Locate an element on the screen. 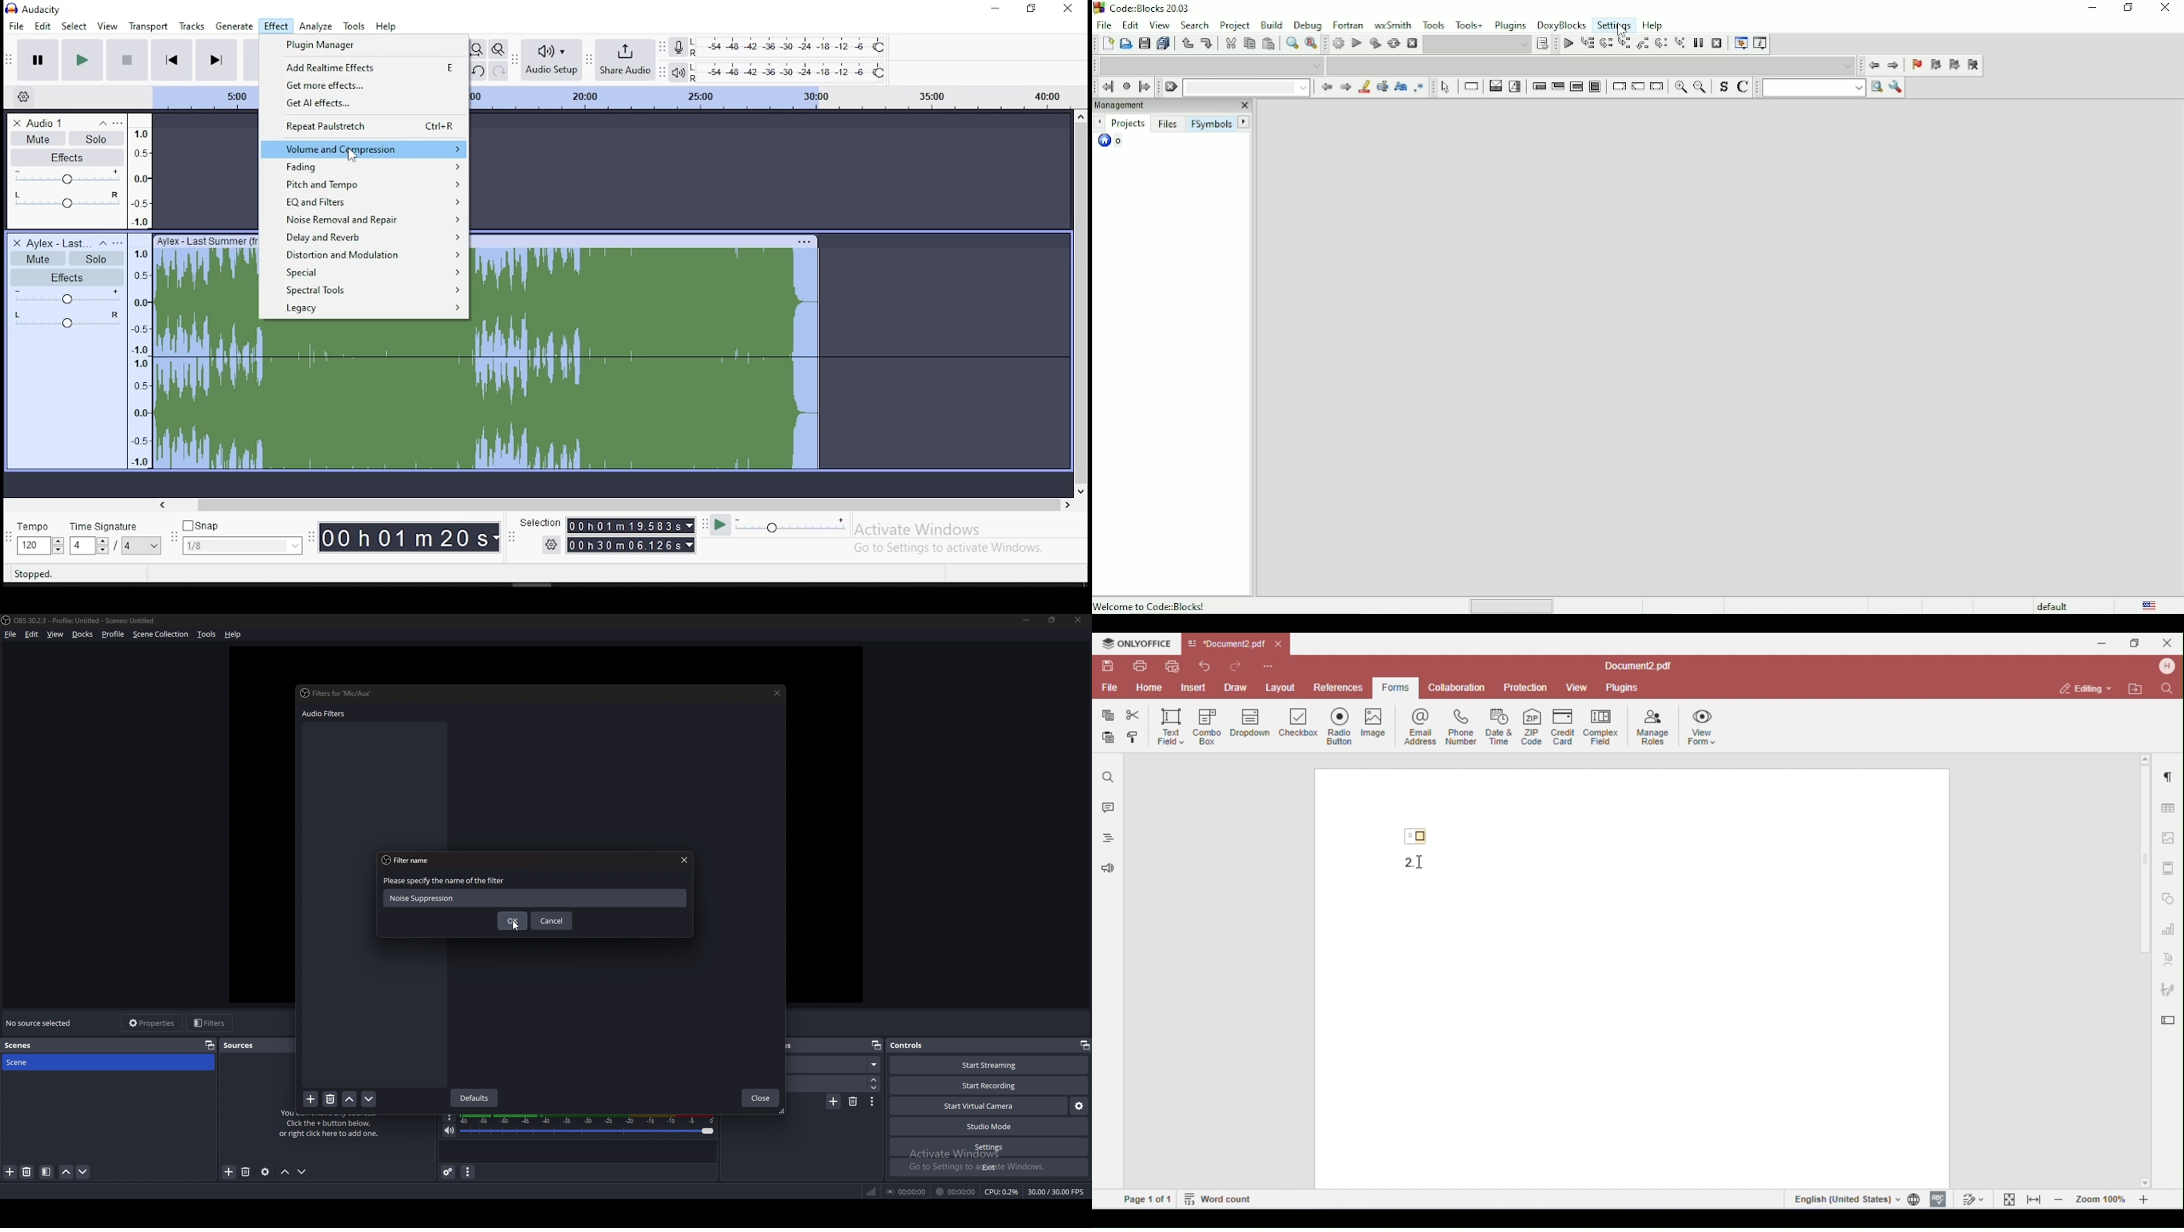  playback meter is located at coordinates (678, 72).